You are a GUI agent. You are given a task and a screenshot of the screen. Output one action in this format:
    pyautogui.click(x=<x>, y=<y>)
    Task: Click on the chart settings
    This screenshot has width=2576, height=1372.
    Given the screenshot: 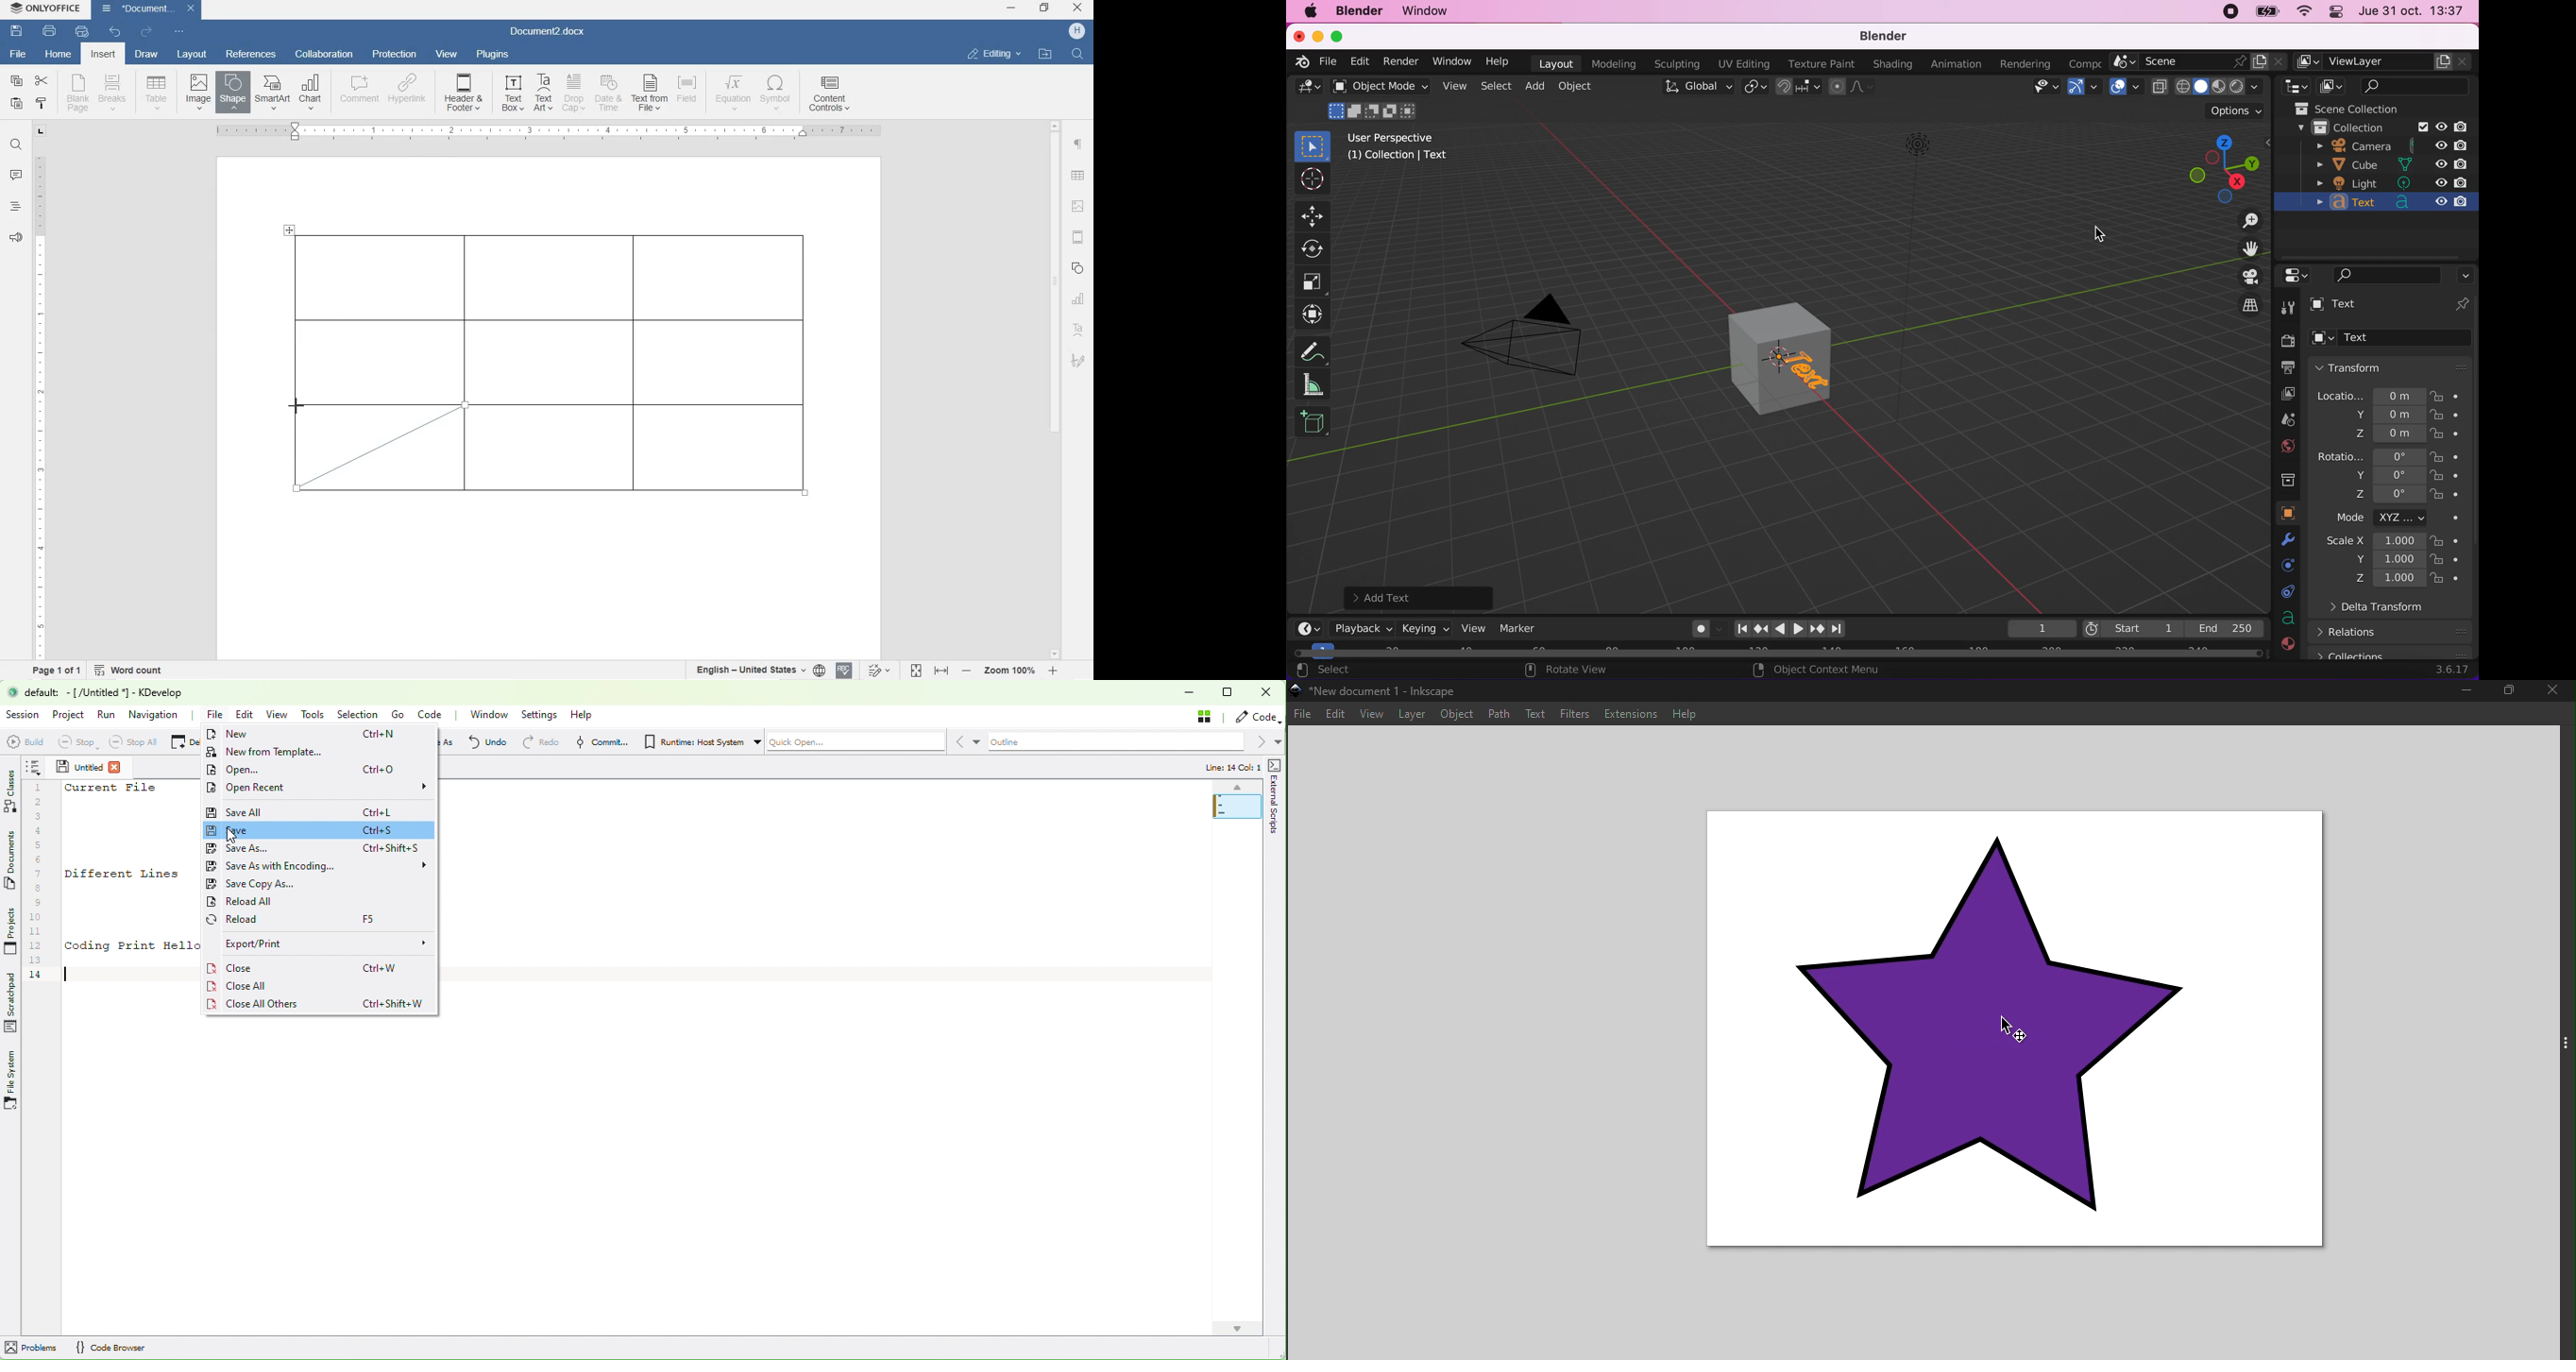 What is the action you would take?
    pyautogui.click(x=1081, y=299)
    